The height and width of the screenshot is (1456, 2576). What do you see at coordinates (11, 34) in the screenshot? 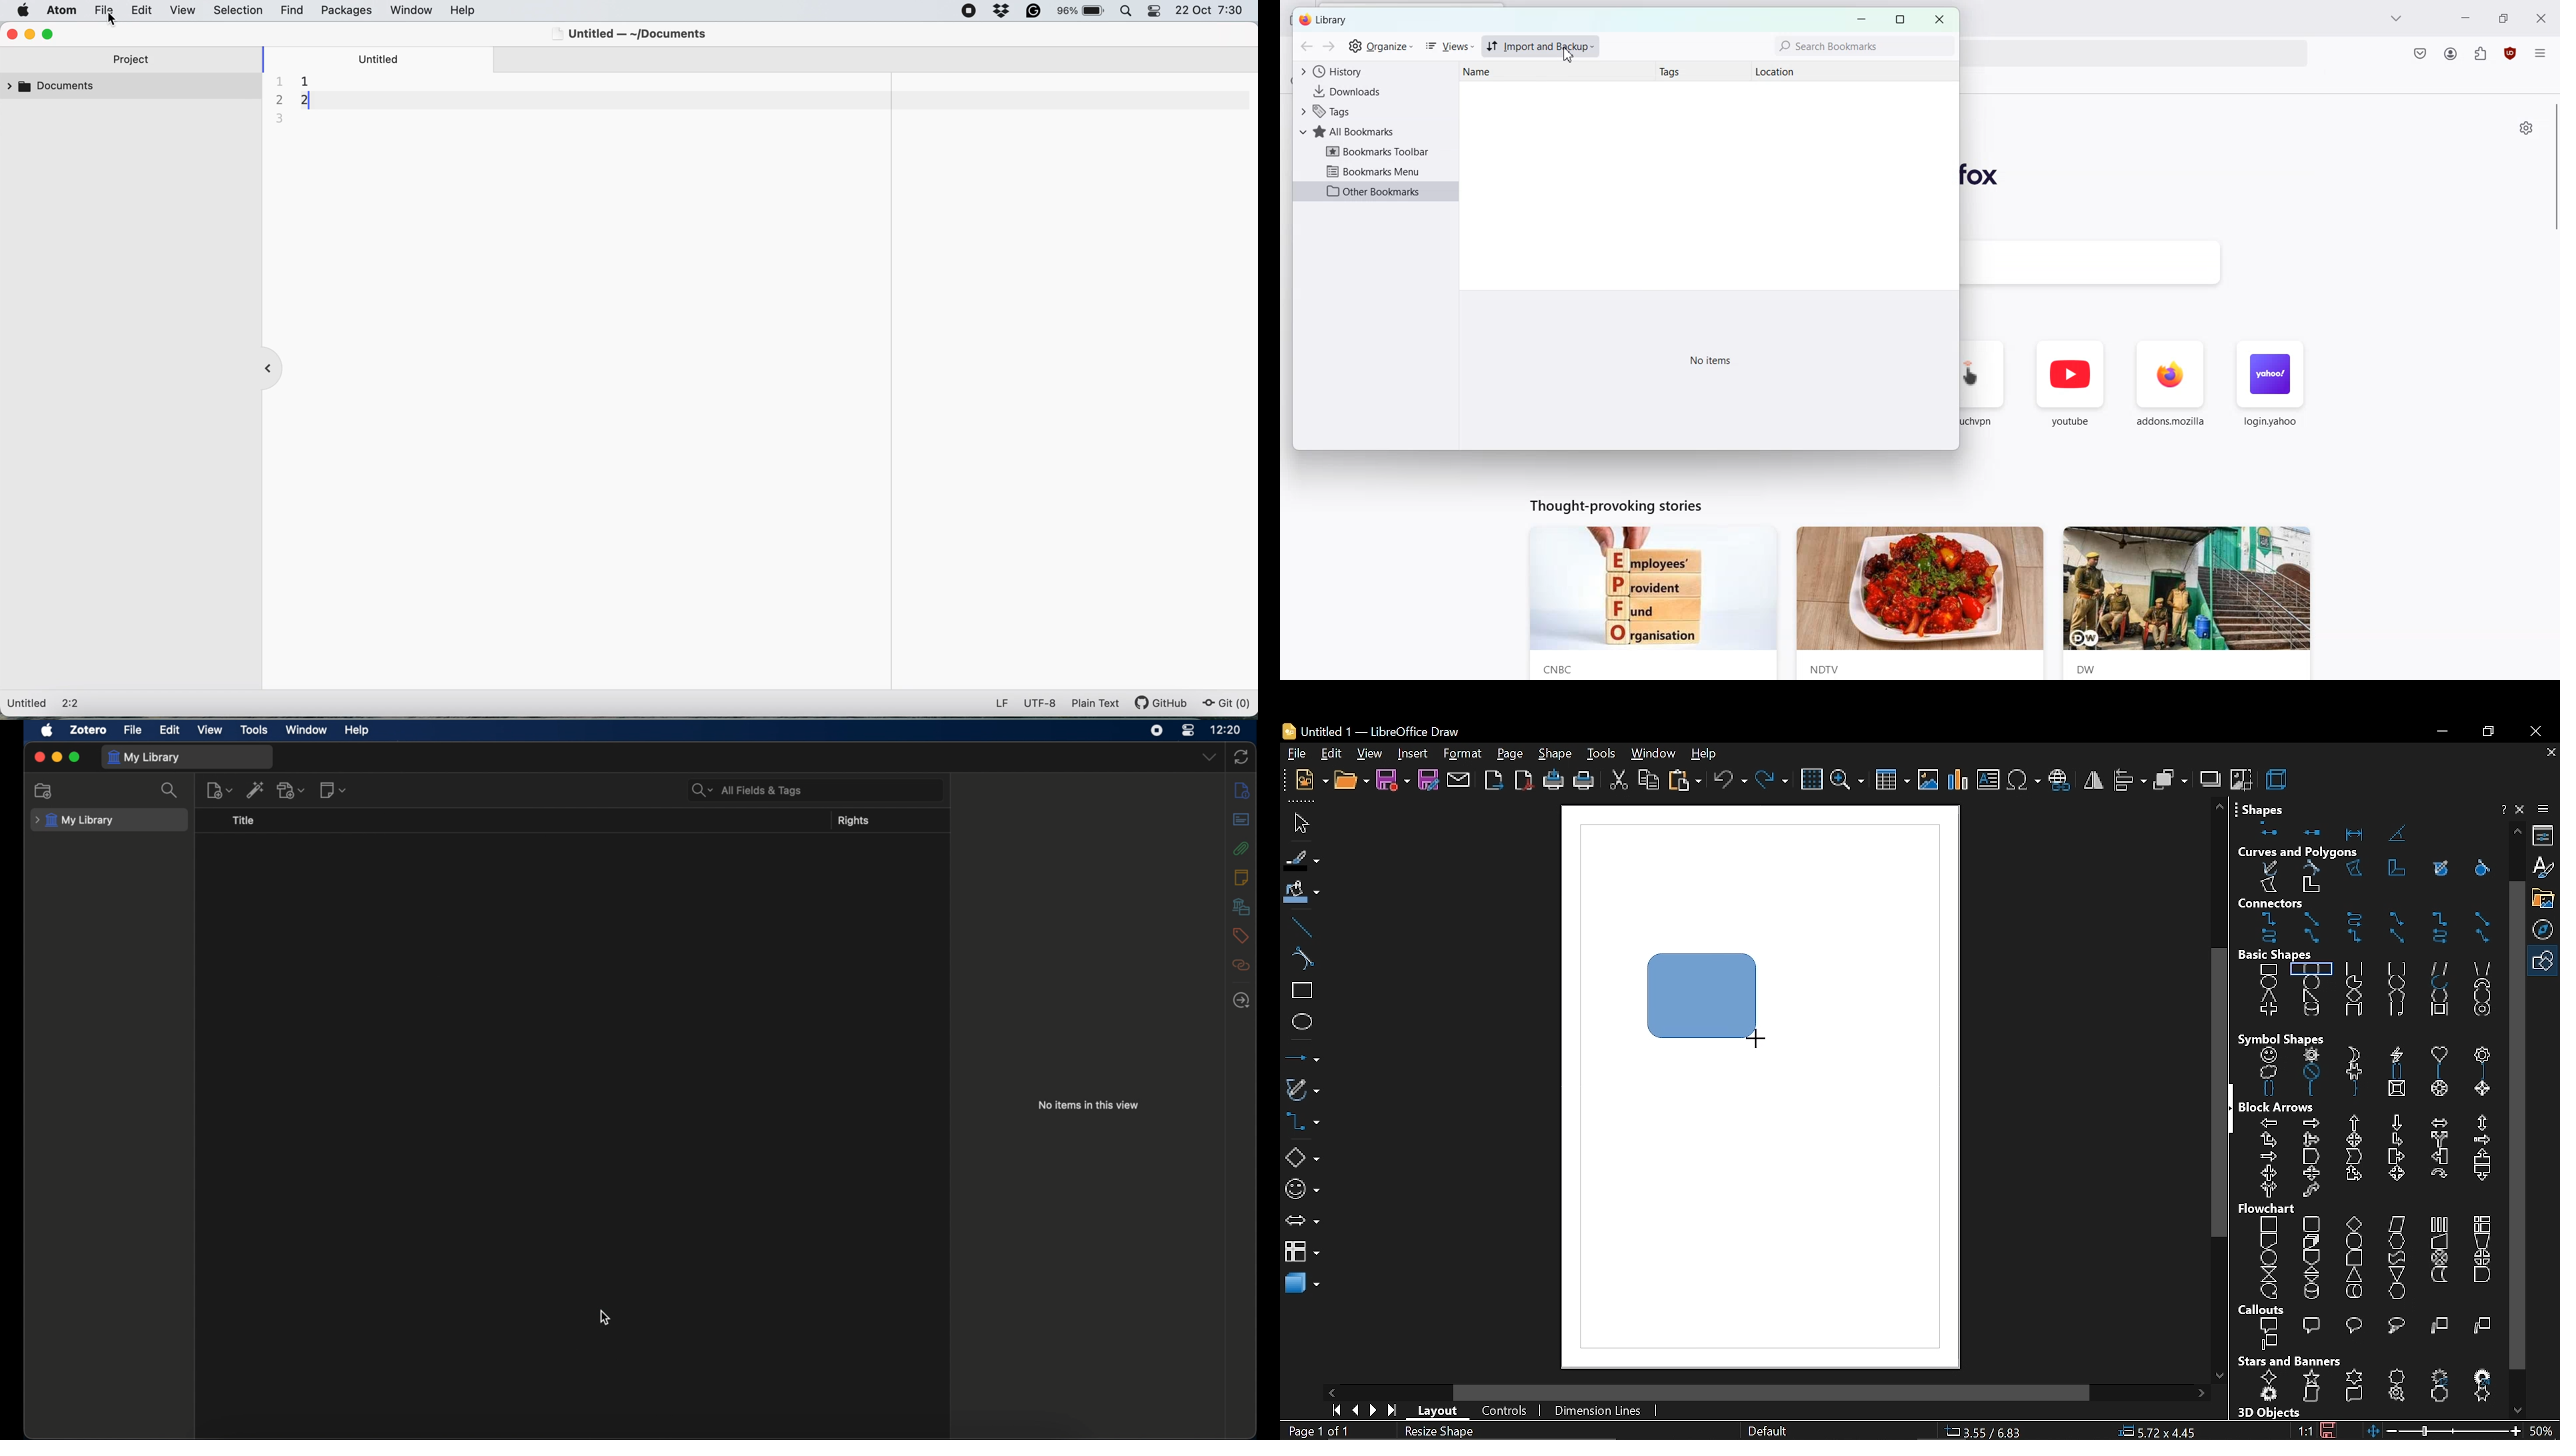
I see `close` at bounding box center [11, 34].